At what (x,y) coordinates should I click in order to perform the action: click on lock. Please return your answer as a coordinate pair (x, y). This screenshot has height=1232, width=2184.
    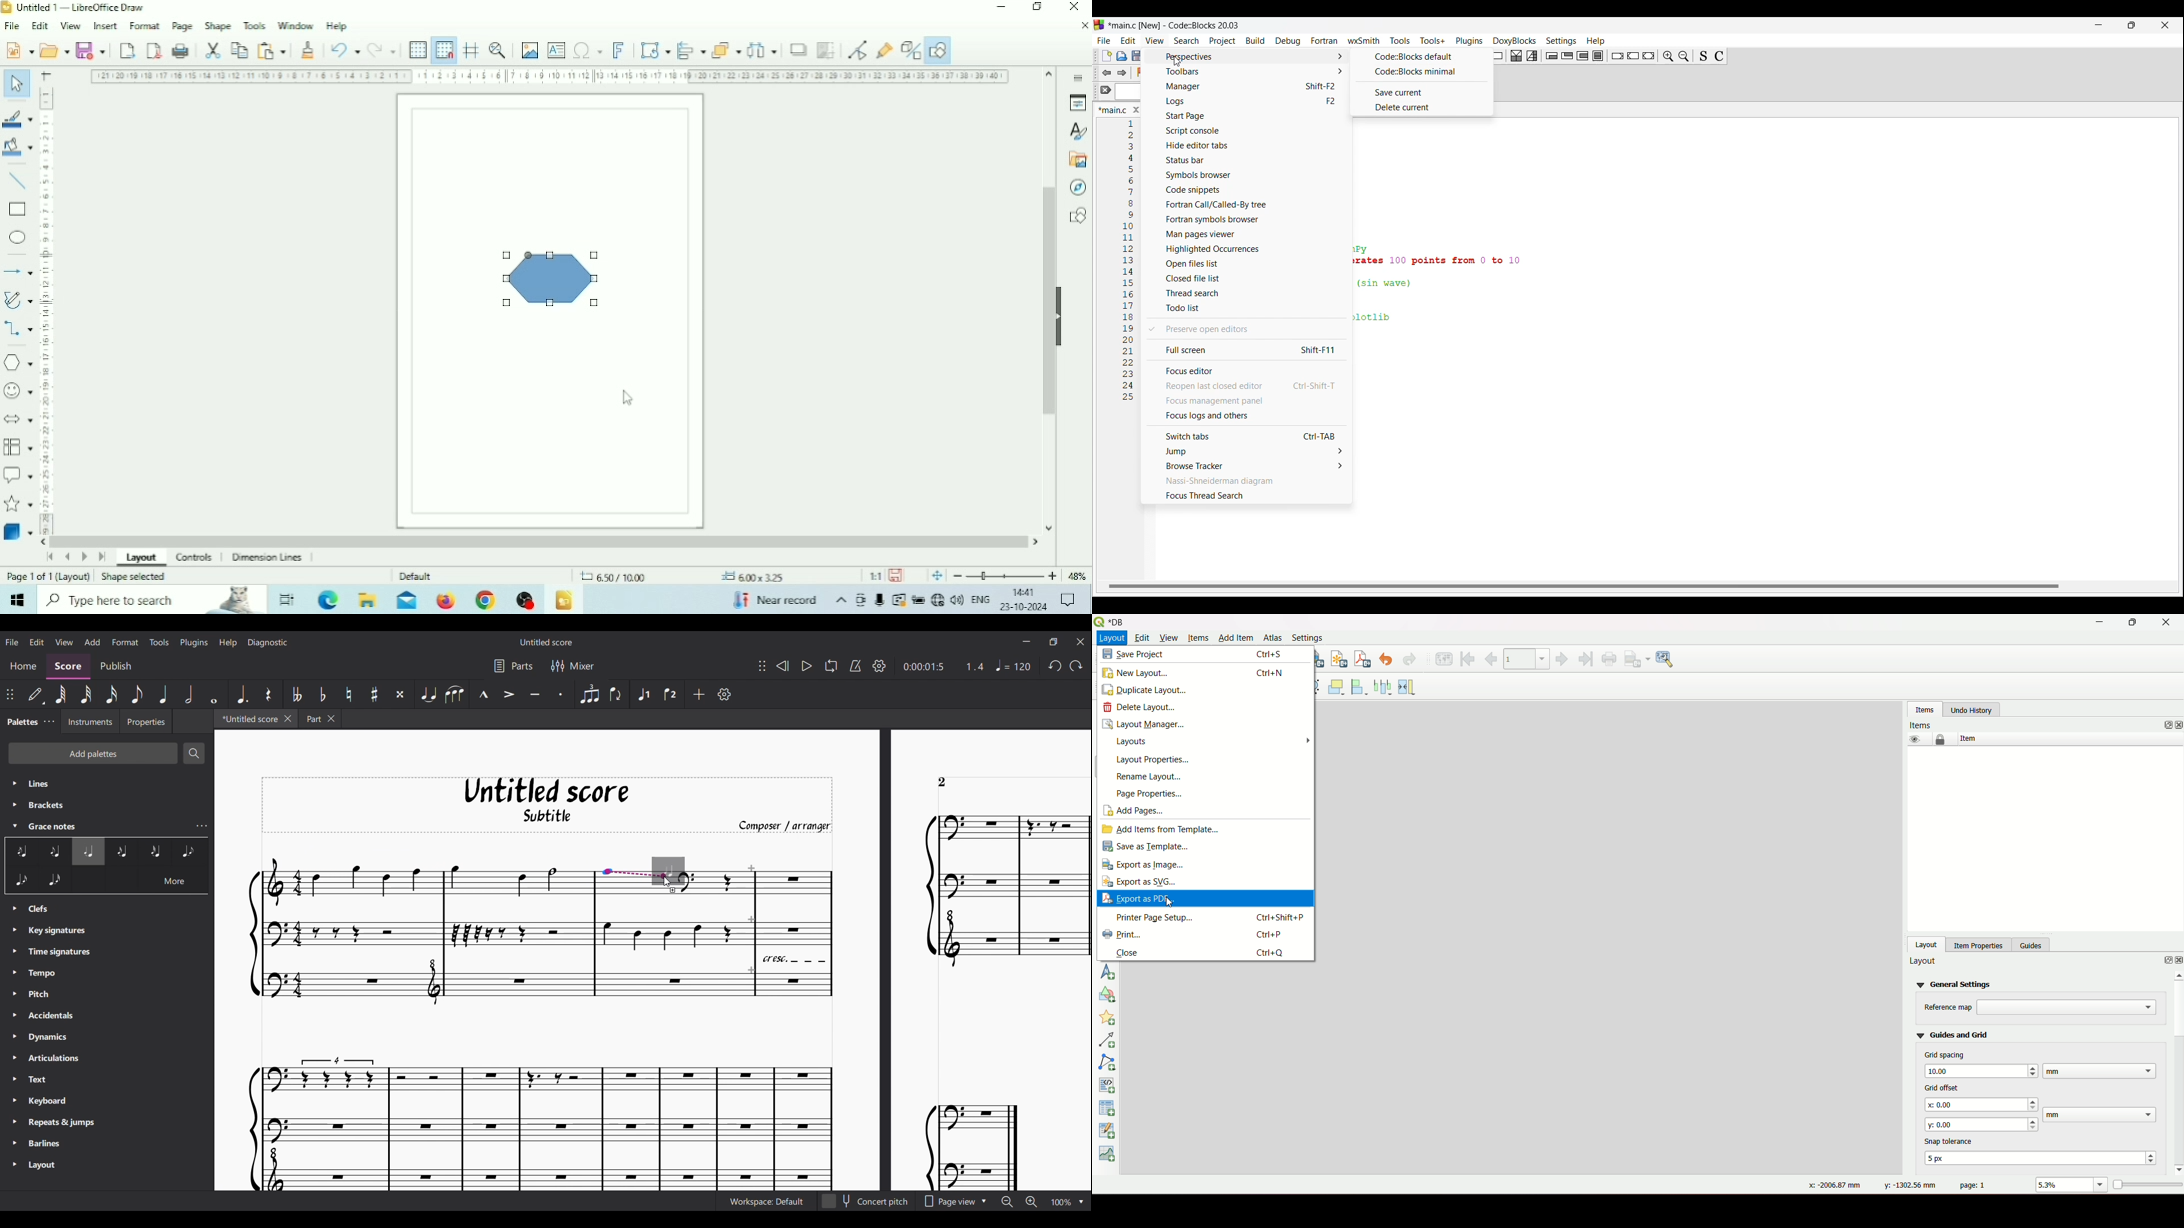
    Looking at the image, I should click on (1941, 740).